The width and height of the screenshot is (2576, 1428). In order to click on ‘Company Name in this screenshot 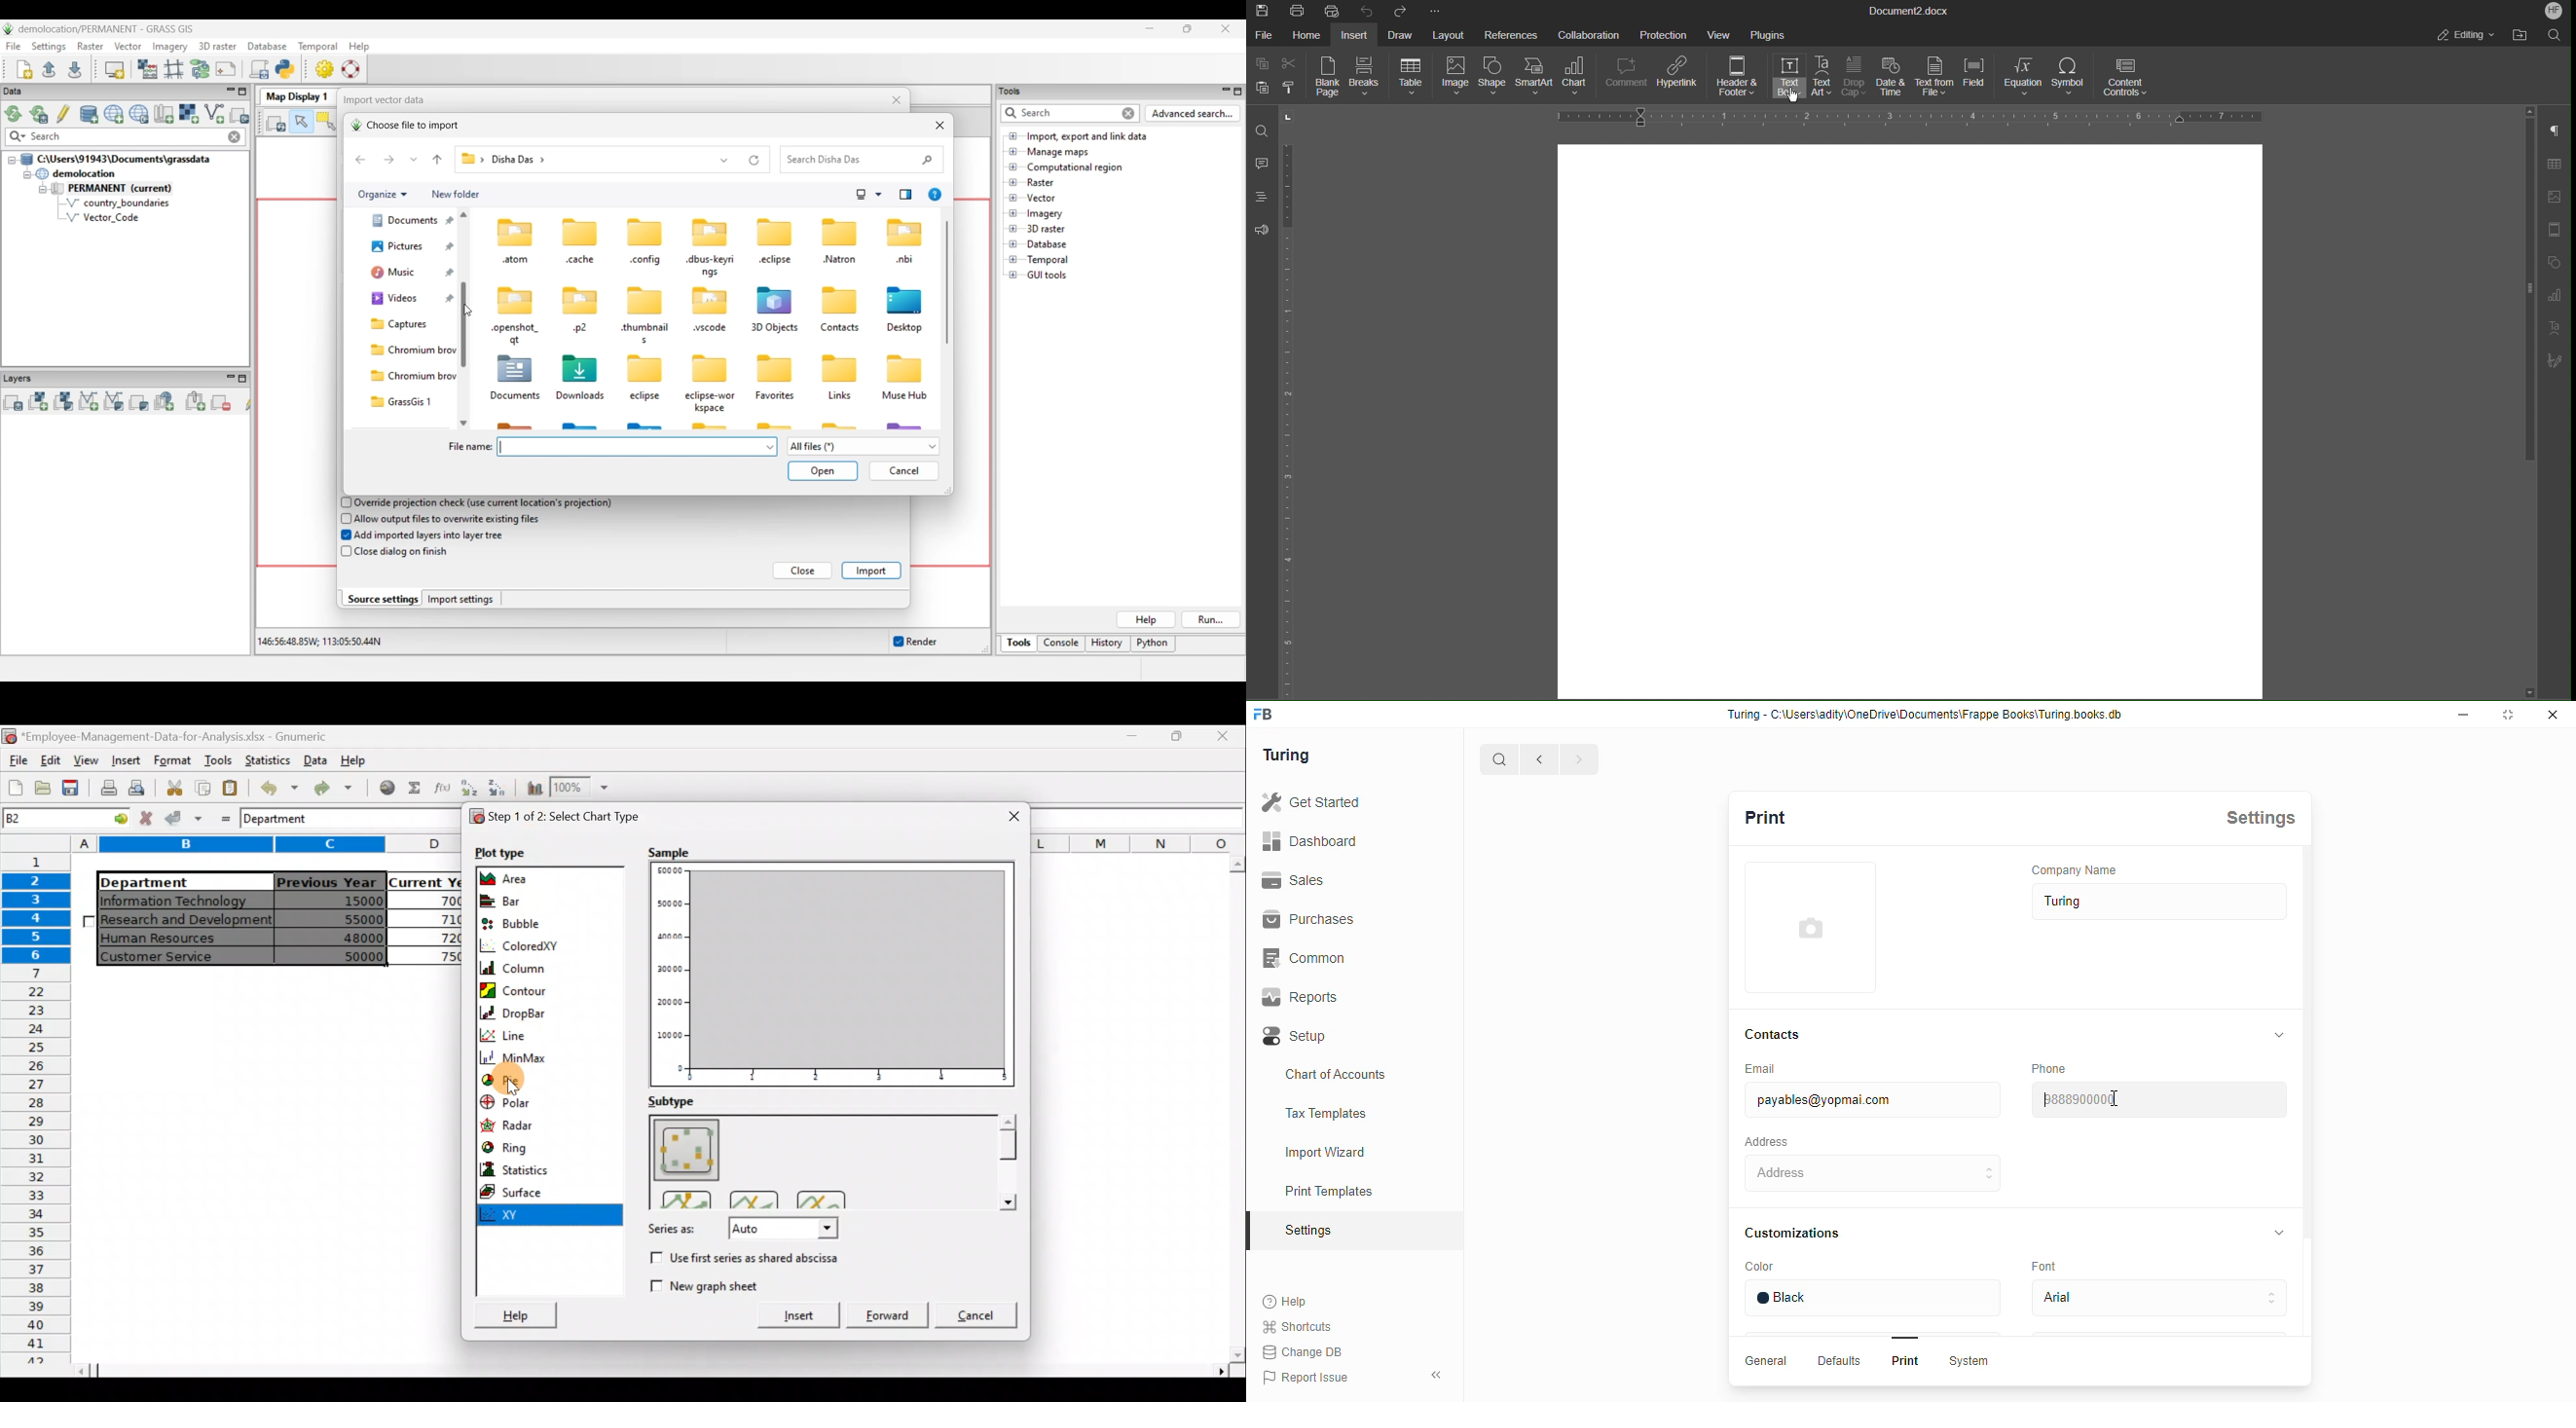, I will do `click(2077, 871)`.